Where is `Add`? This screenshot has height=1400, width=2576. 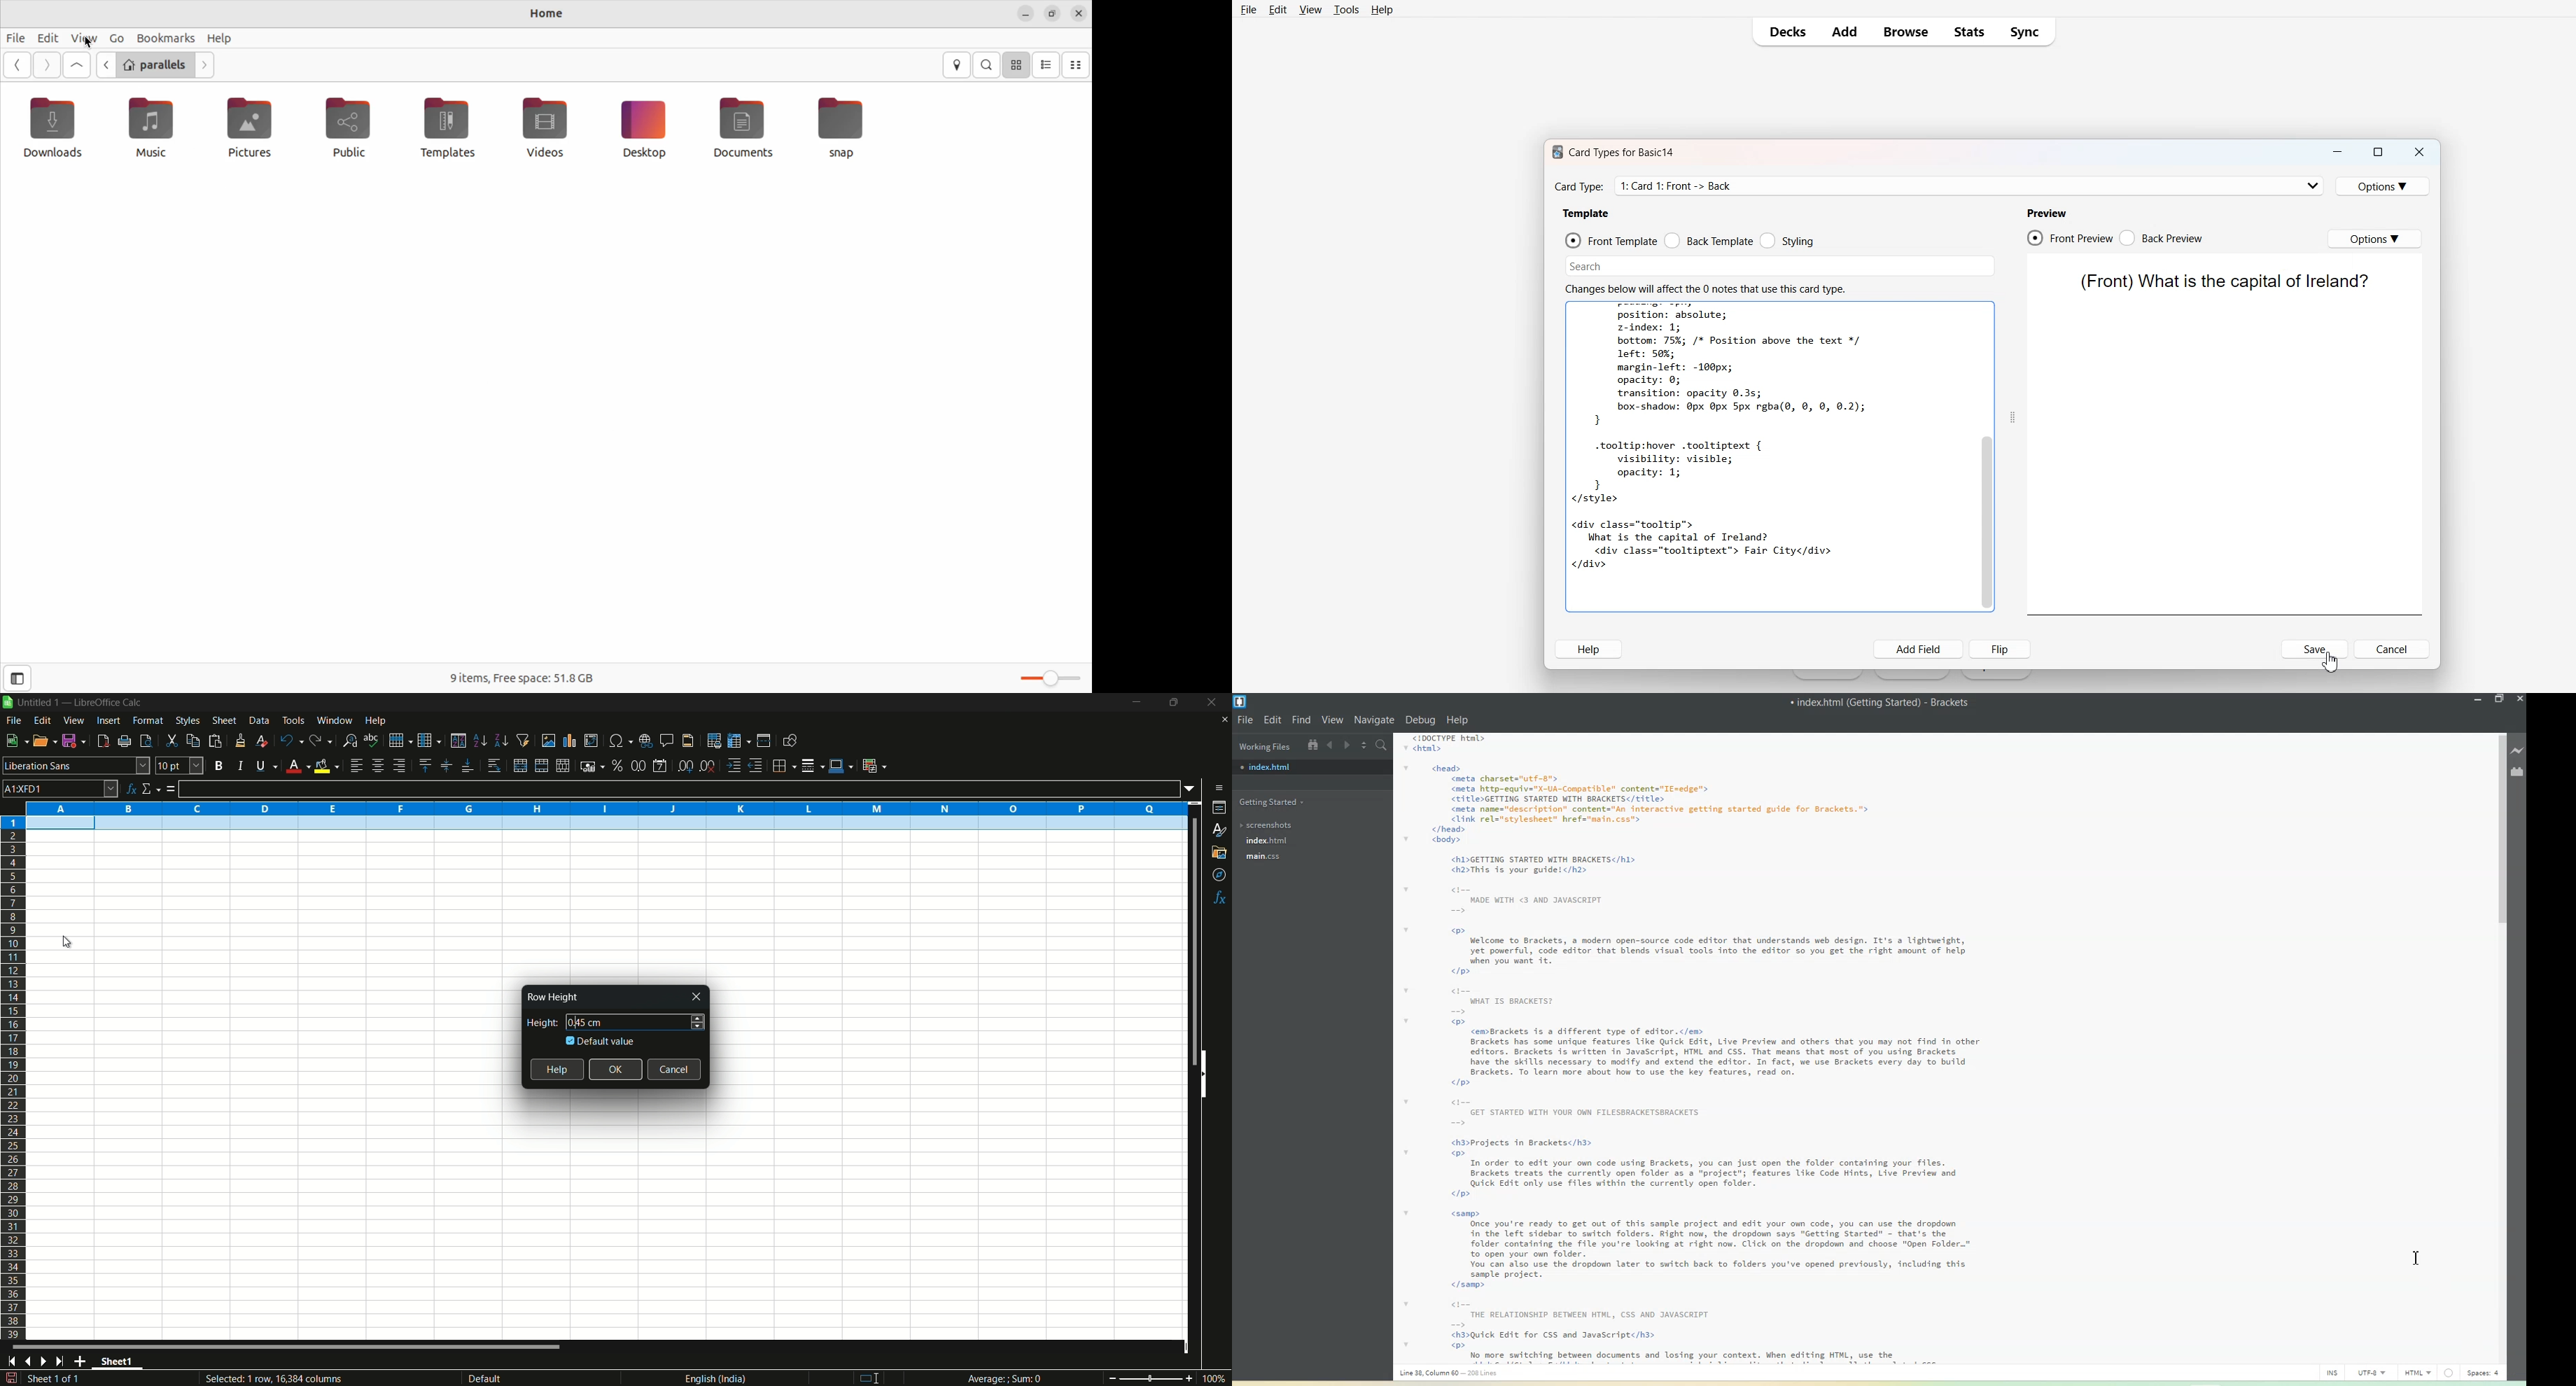 Add is located at coordinates (1846, 32).